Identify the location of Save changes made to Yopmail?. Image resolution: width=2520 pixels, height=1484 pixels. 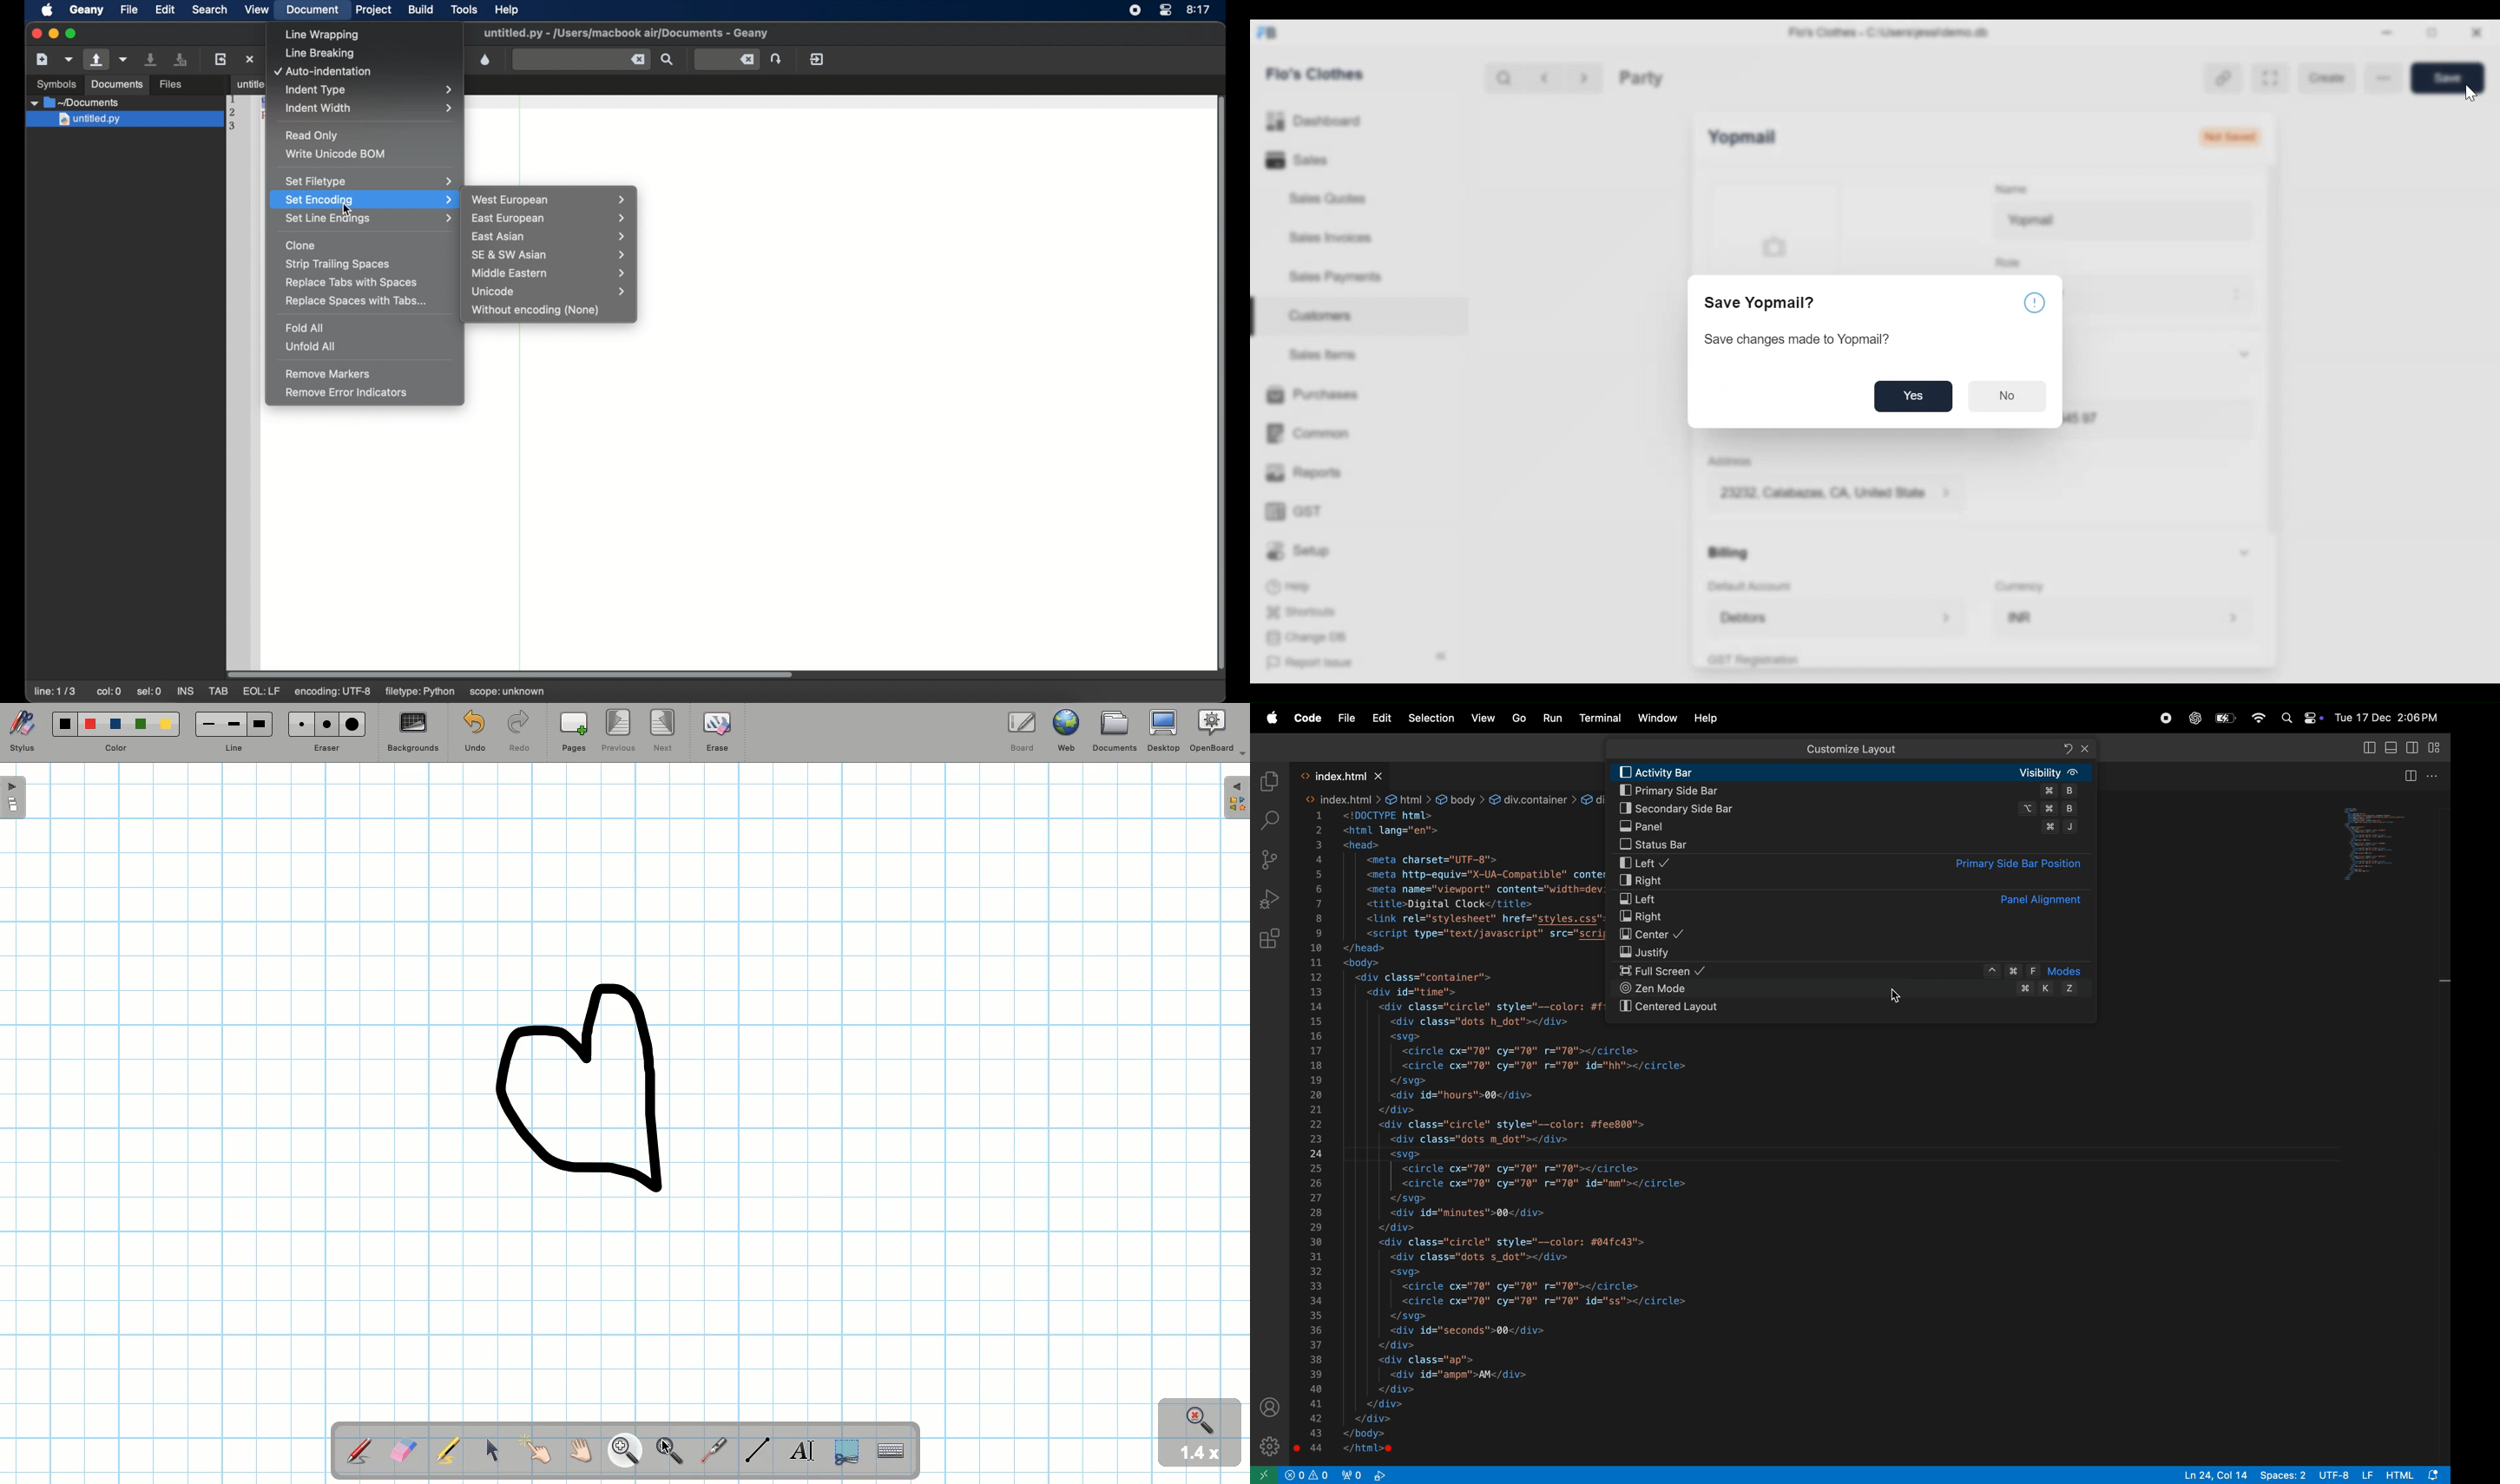
(1798, 340).